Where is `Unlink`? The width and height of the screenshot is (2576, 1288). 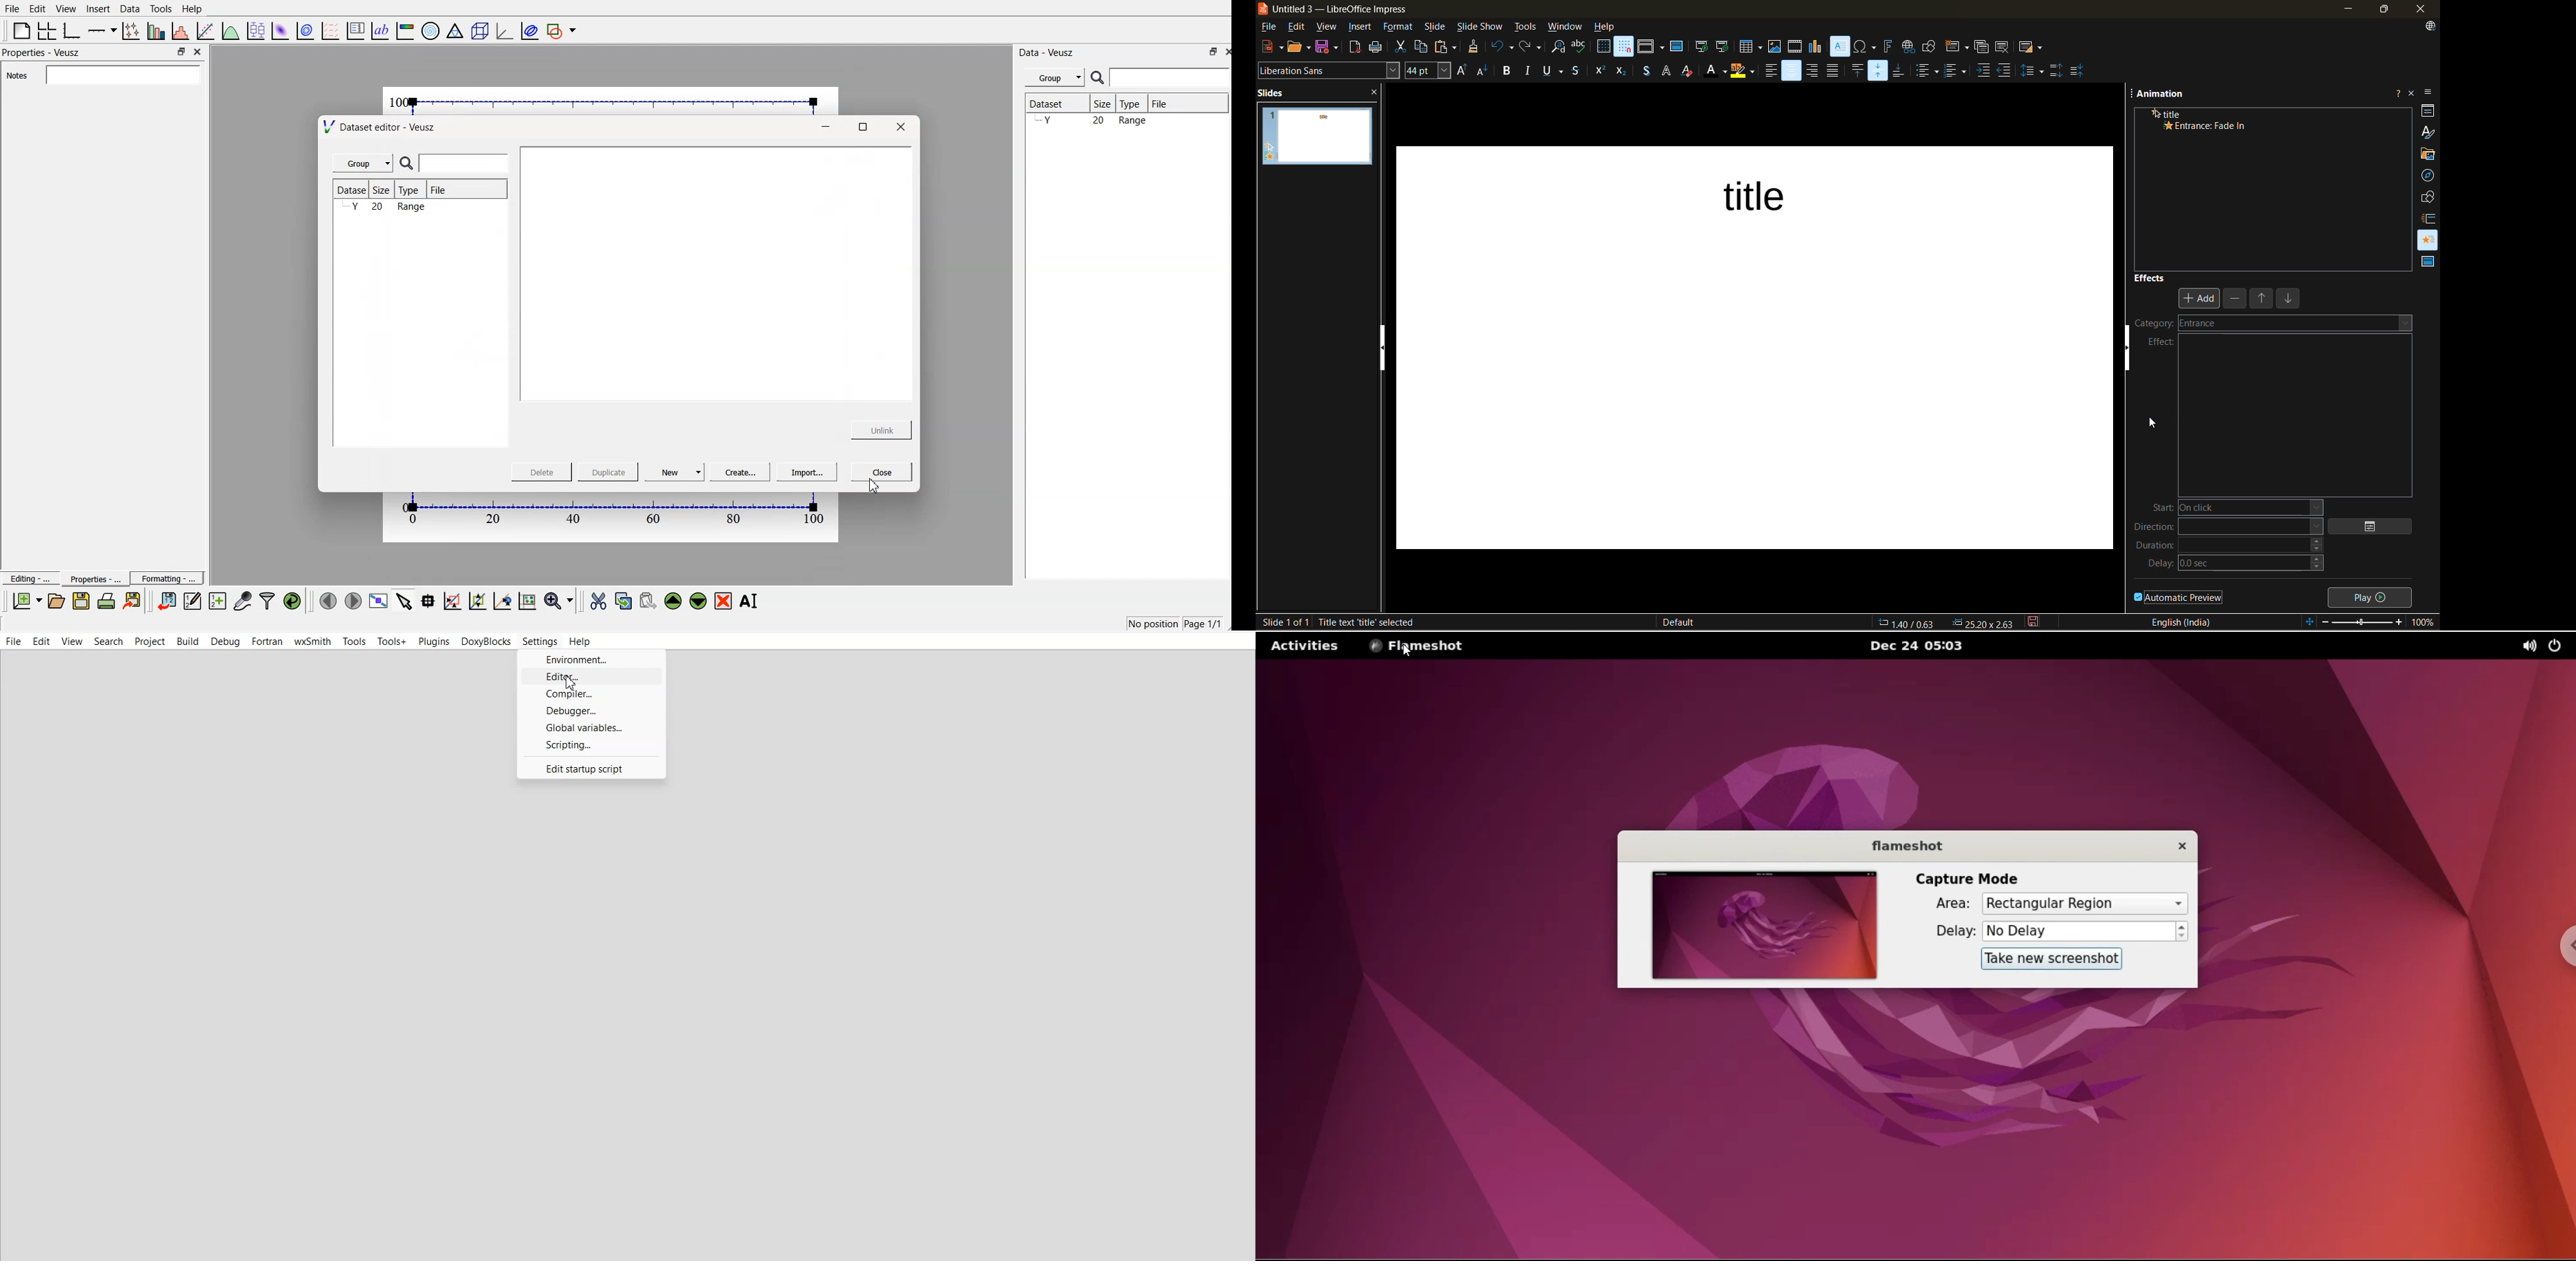
Unlink is located at coordinates (882, 430).